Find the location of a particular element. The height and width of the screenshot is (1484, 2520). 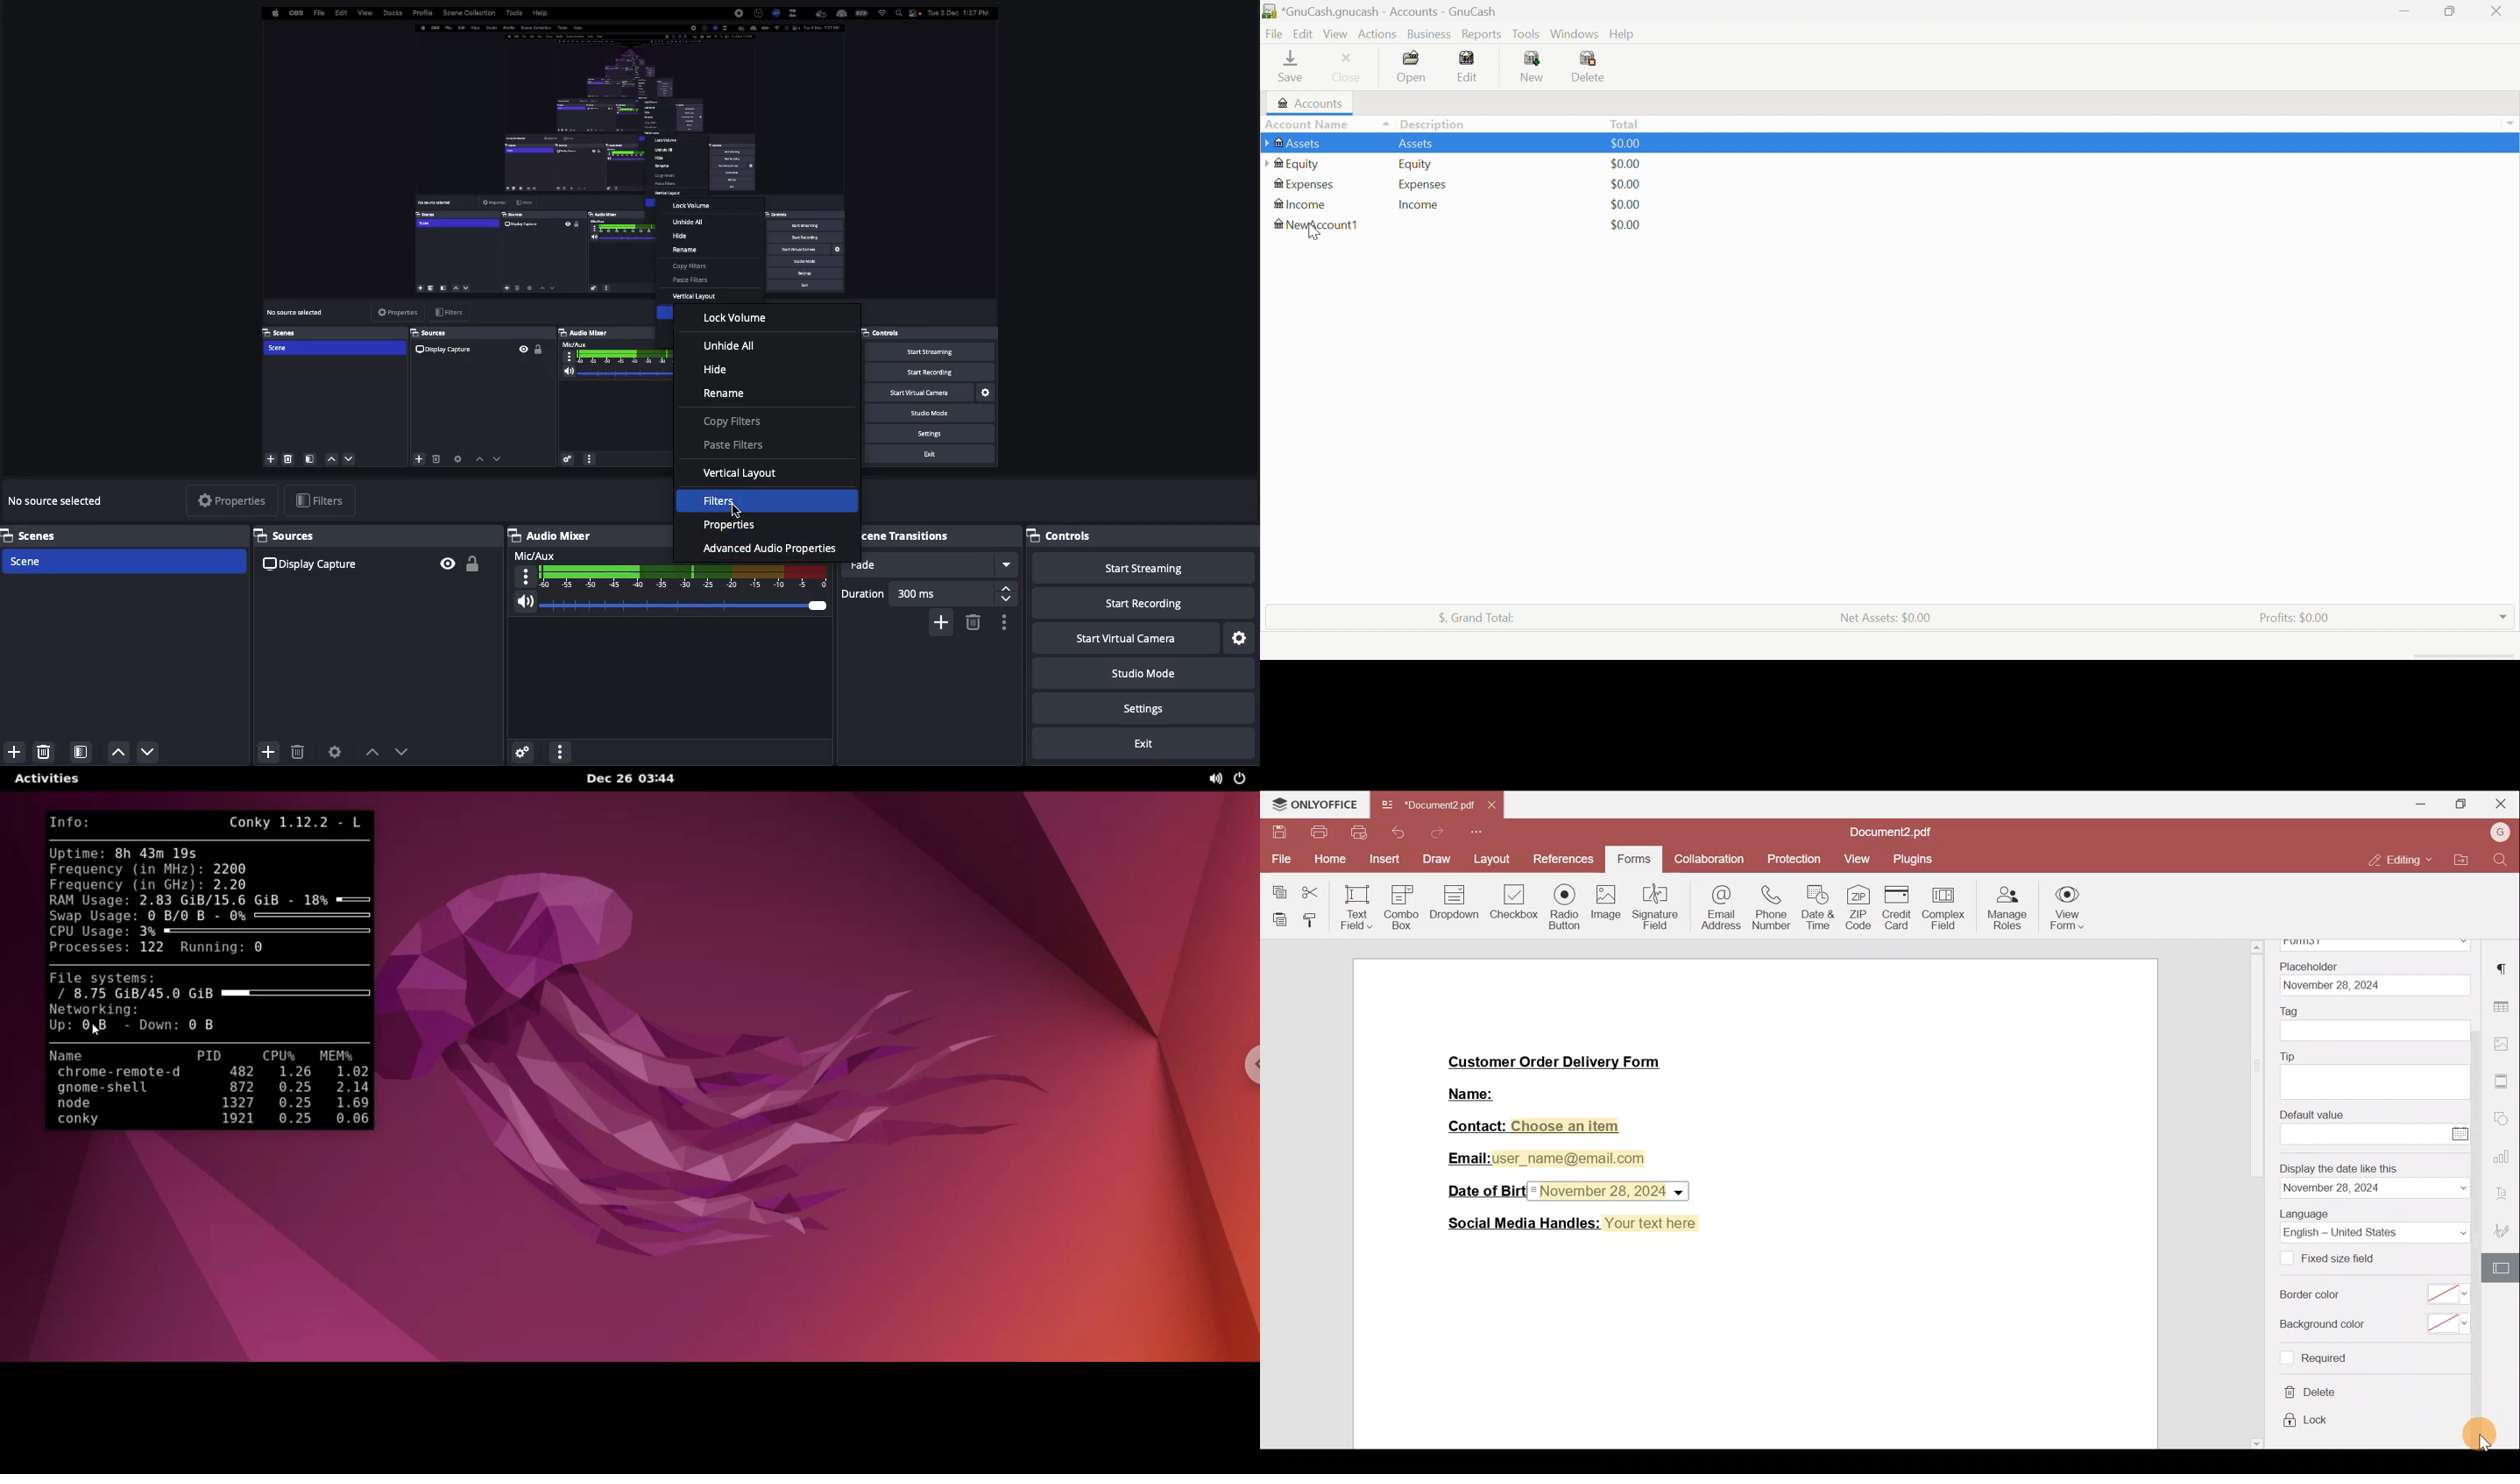

Delete is located at coordinates (1597, 66).